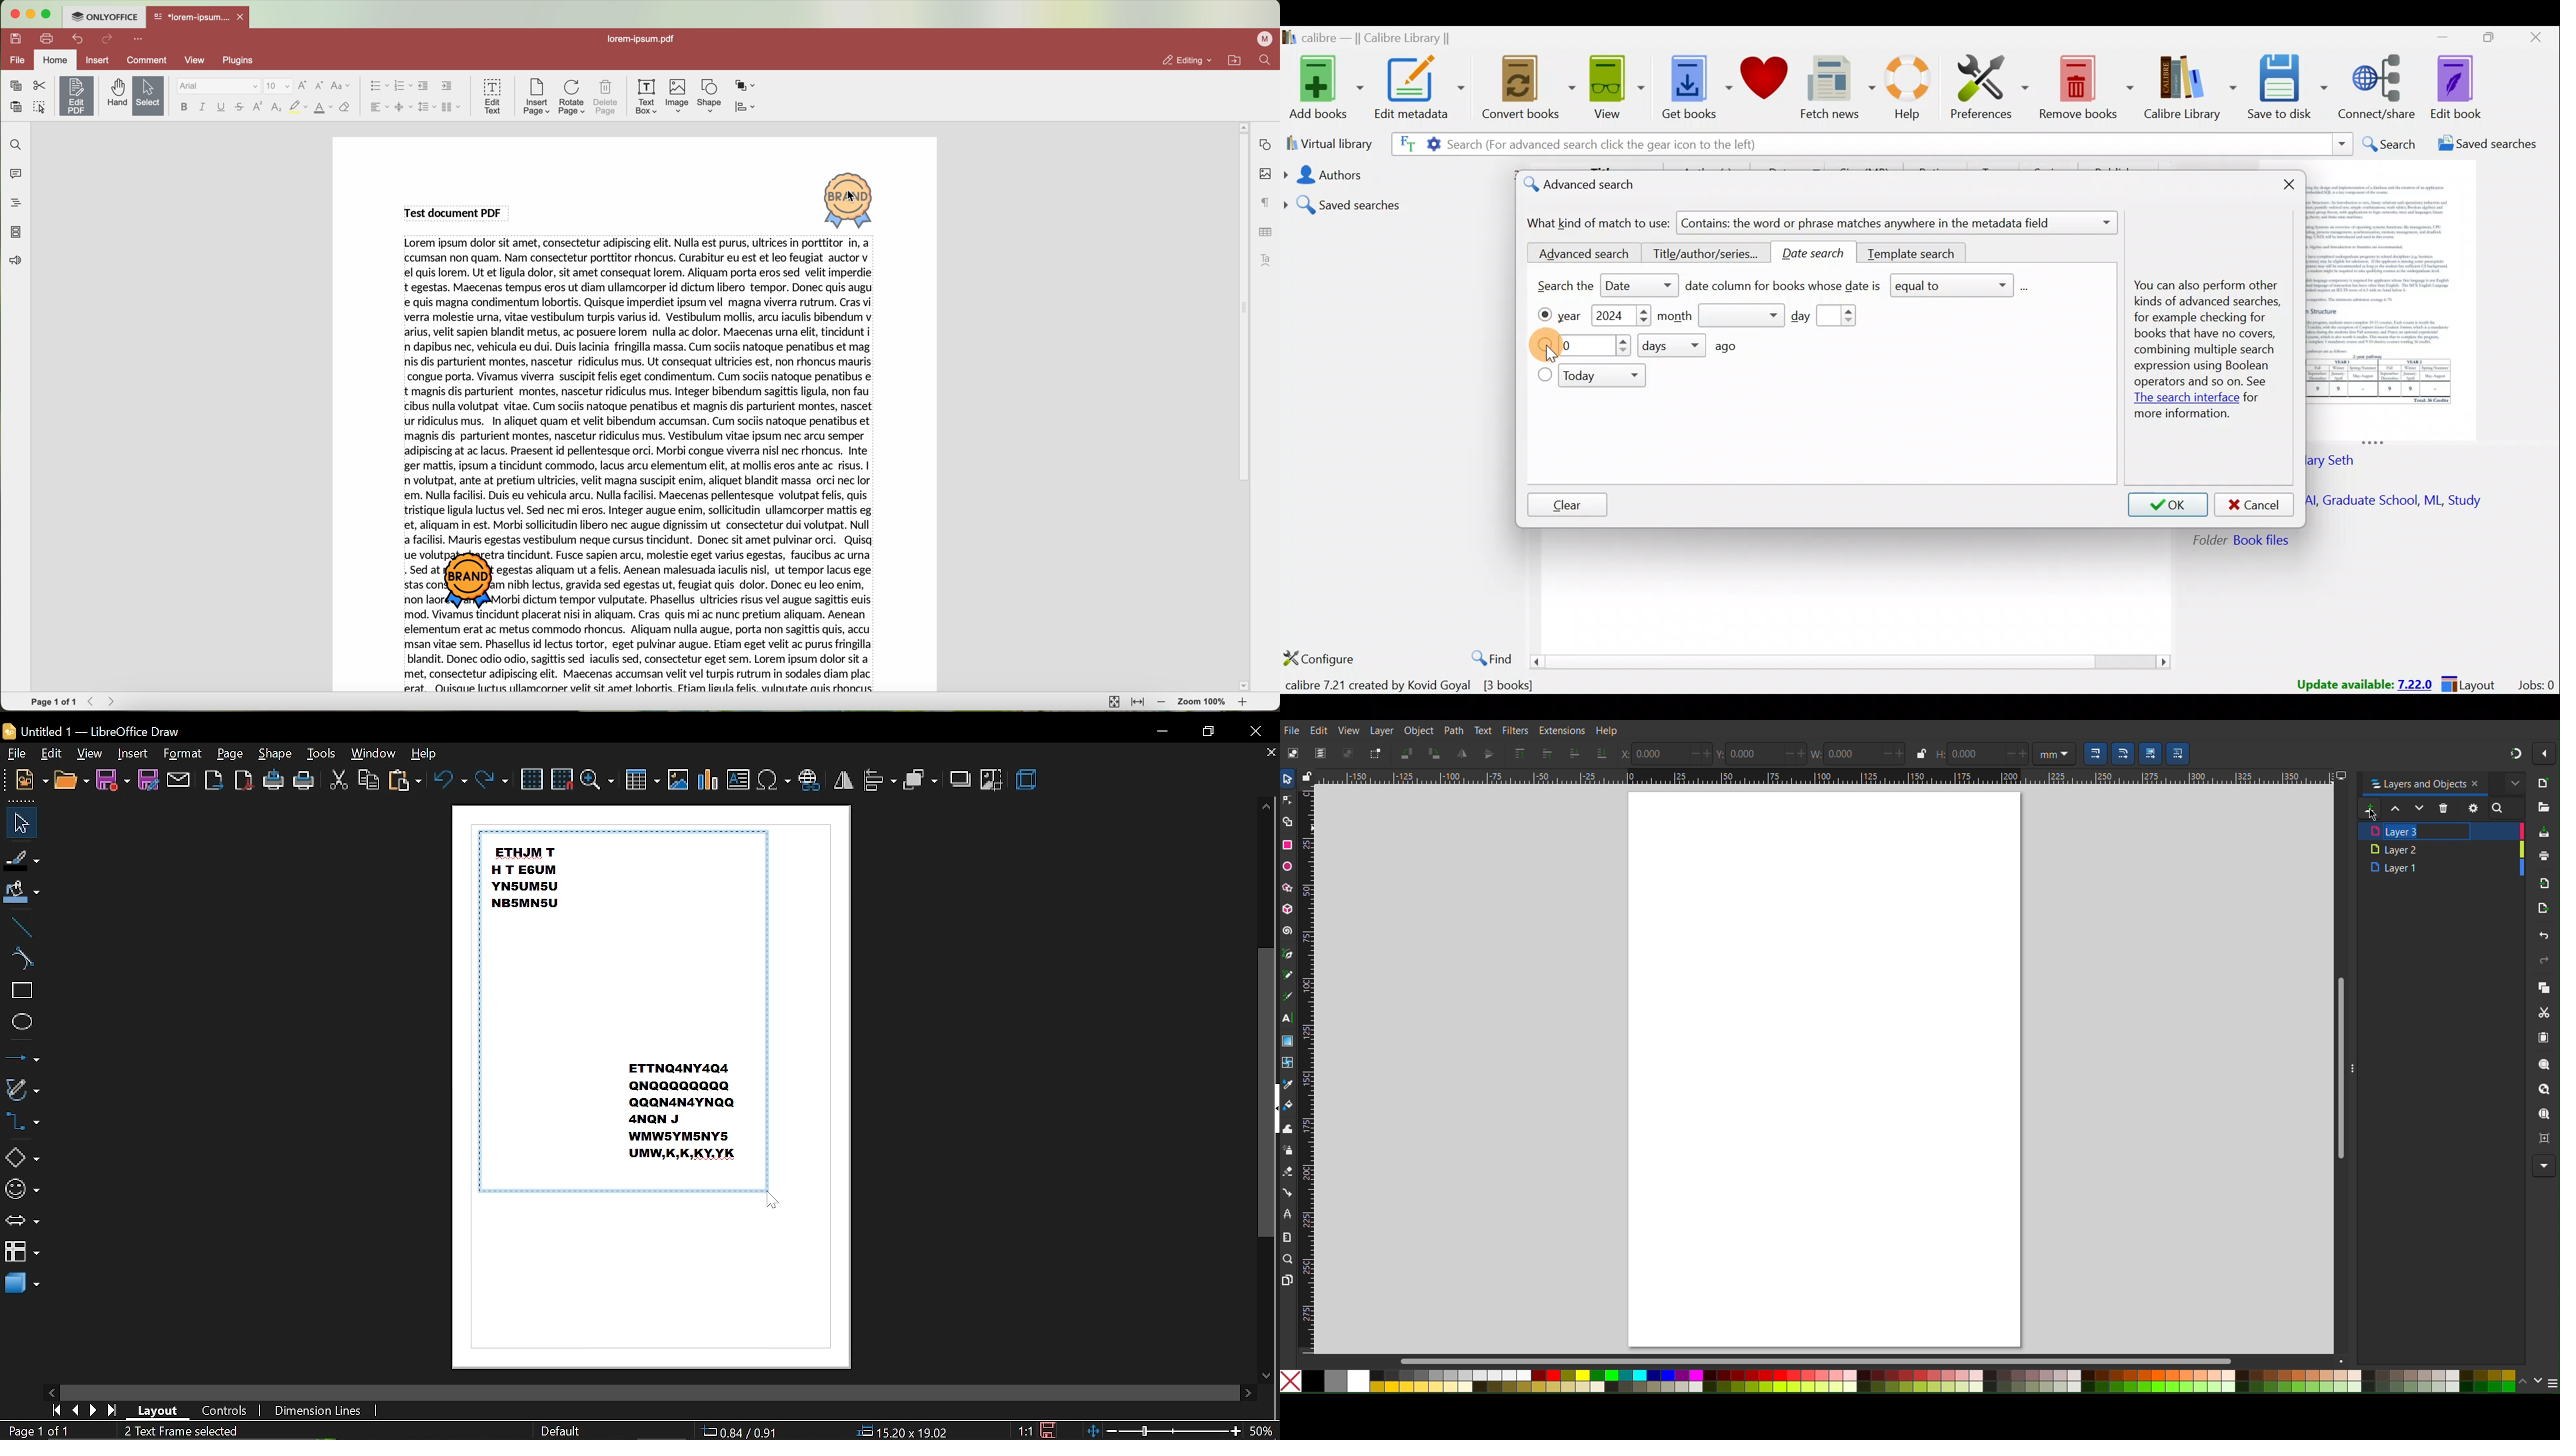 The image size is (2576, 1456). I want to click on Delete Layer, so click(2445, 809).